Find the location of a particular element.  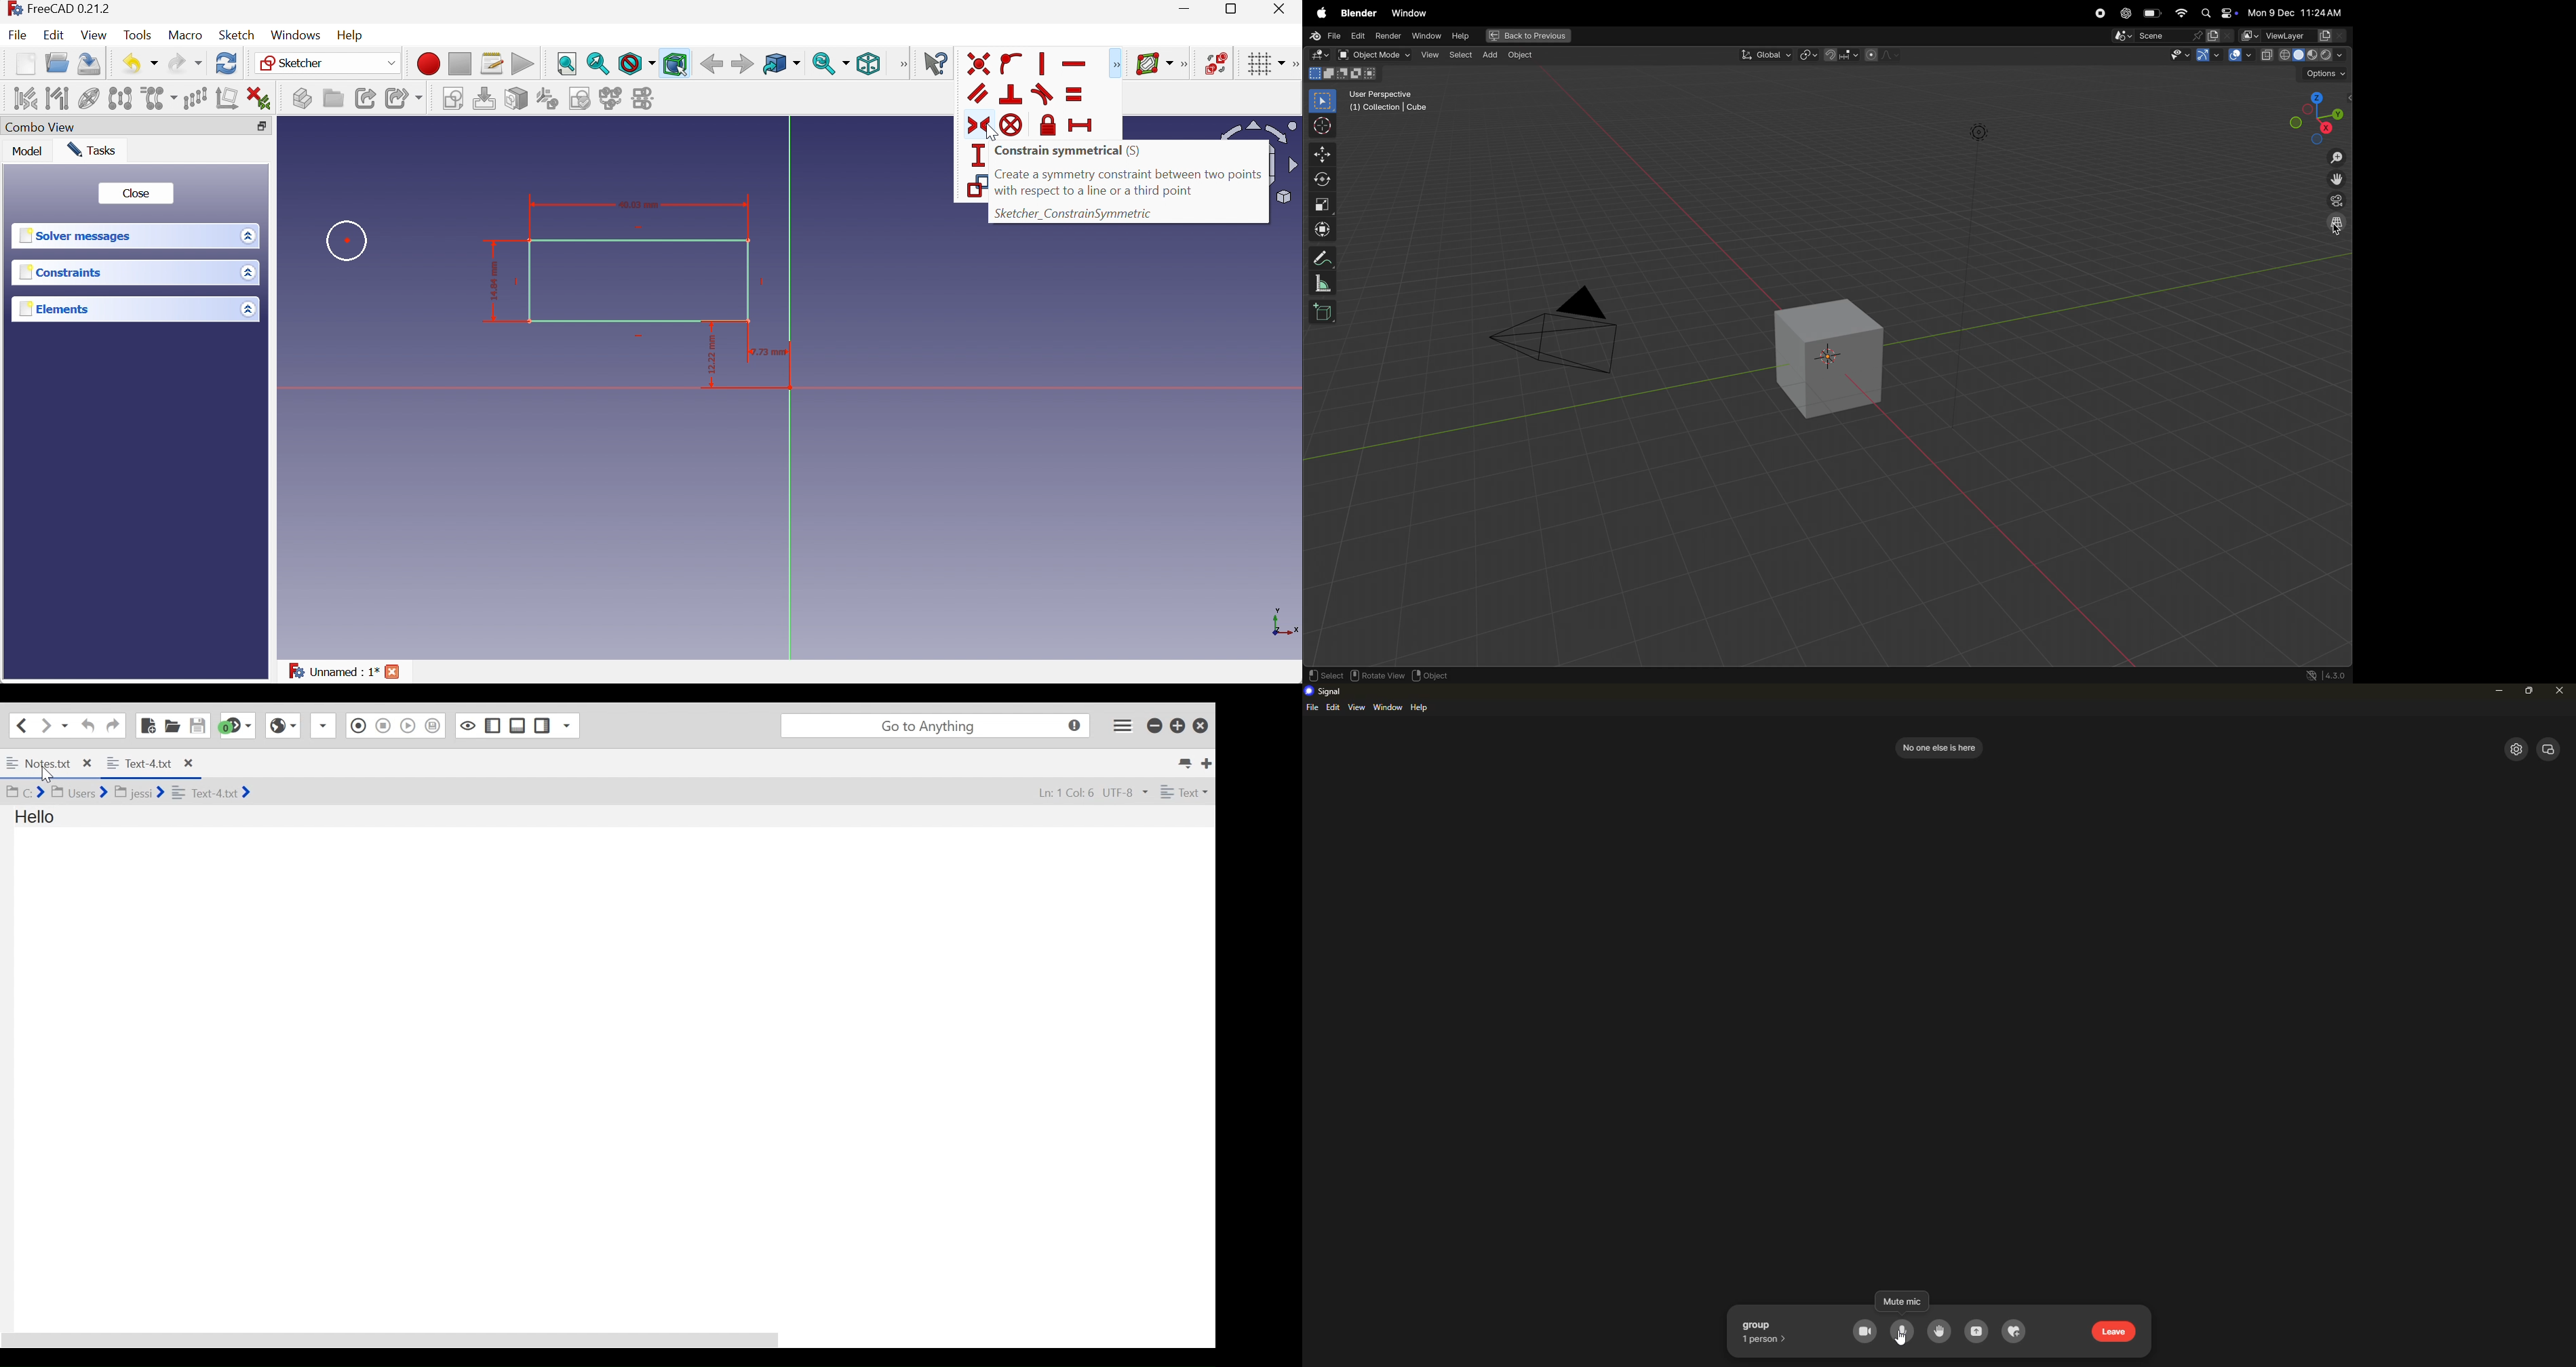

Play Last Macro is located at coordinates (408, 727).